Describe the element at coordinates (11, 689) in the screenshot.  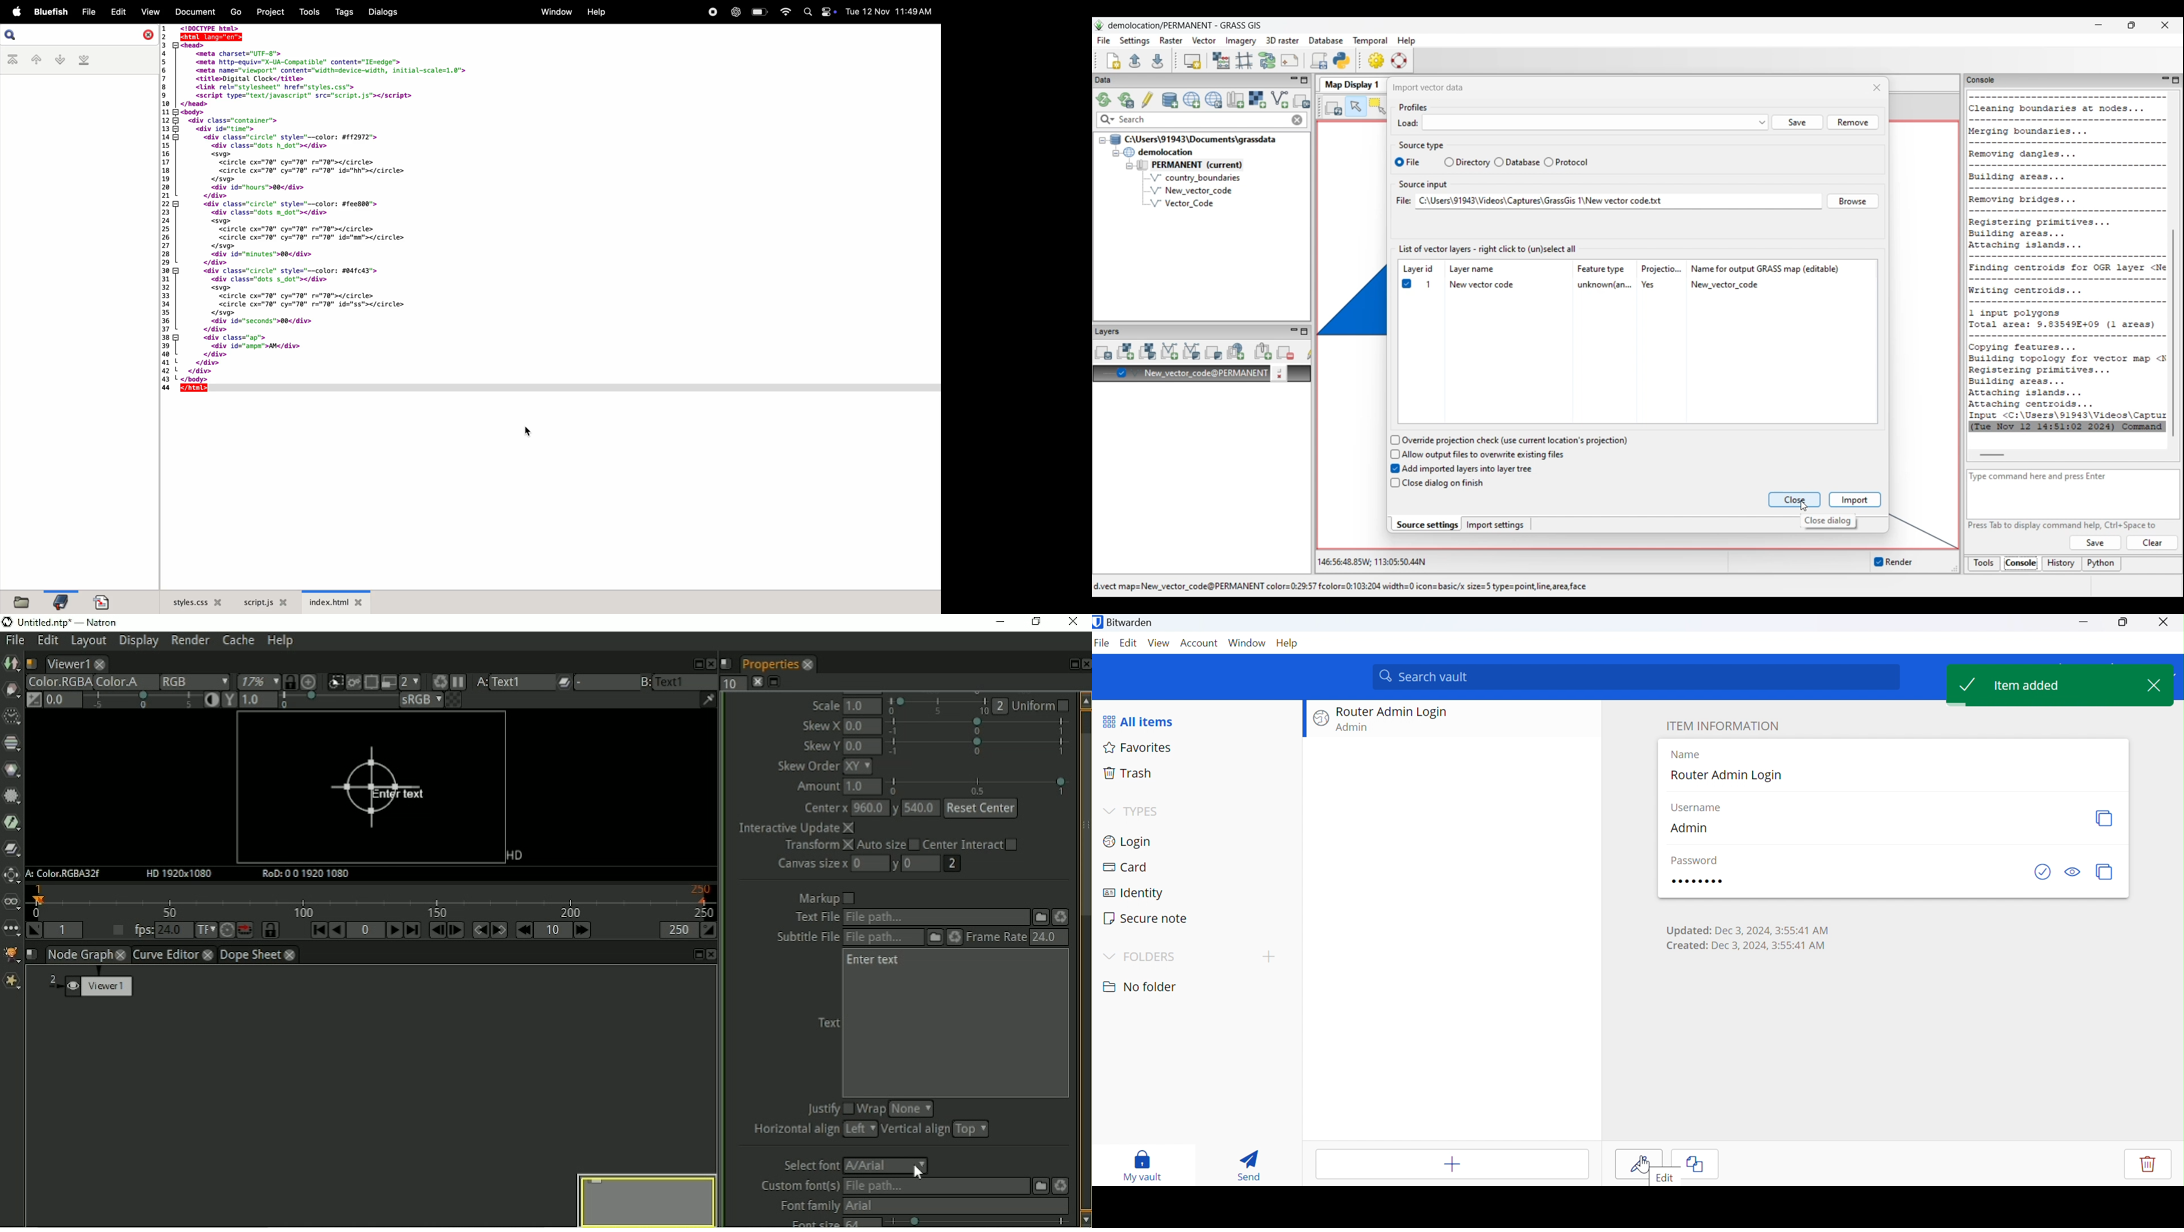
I see `Draw` at that location.